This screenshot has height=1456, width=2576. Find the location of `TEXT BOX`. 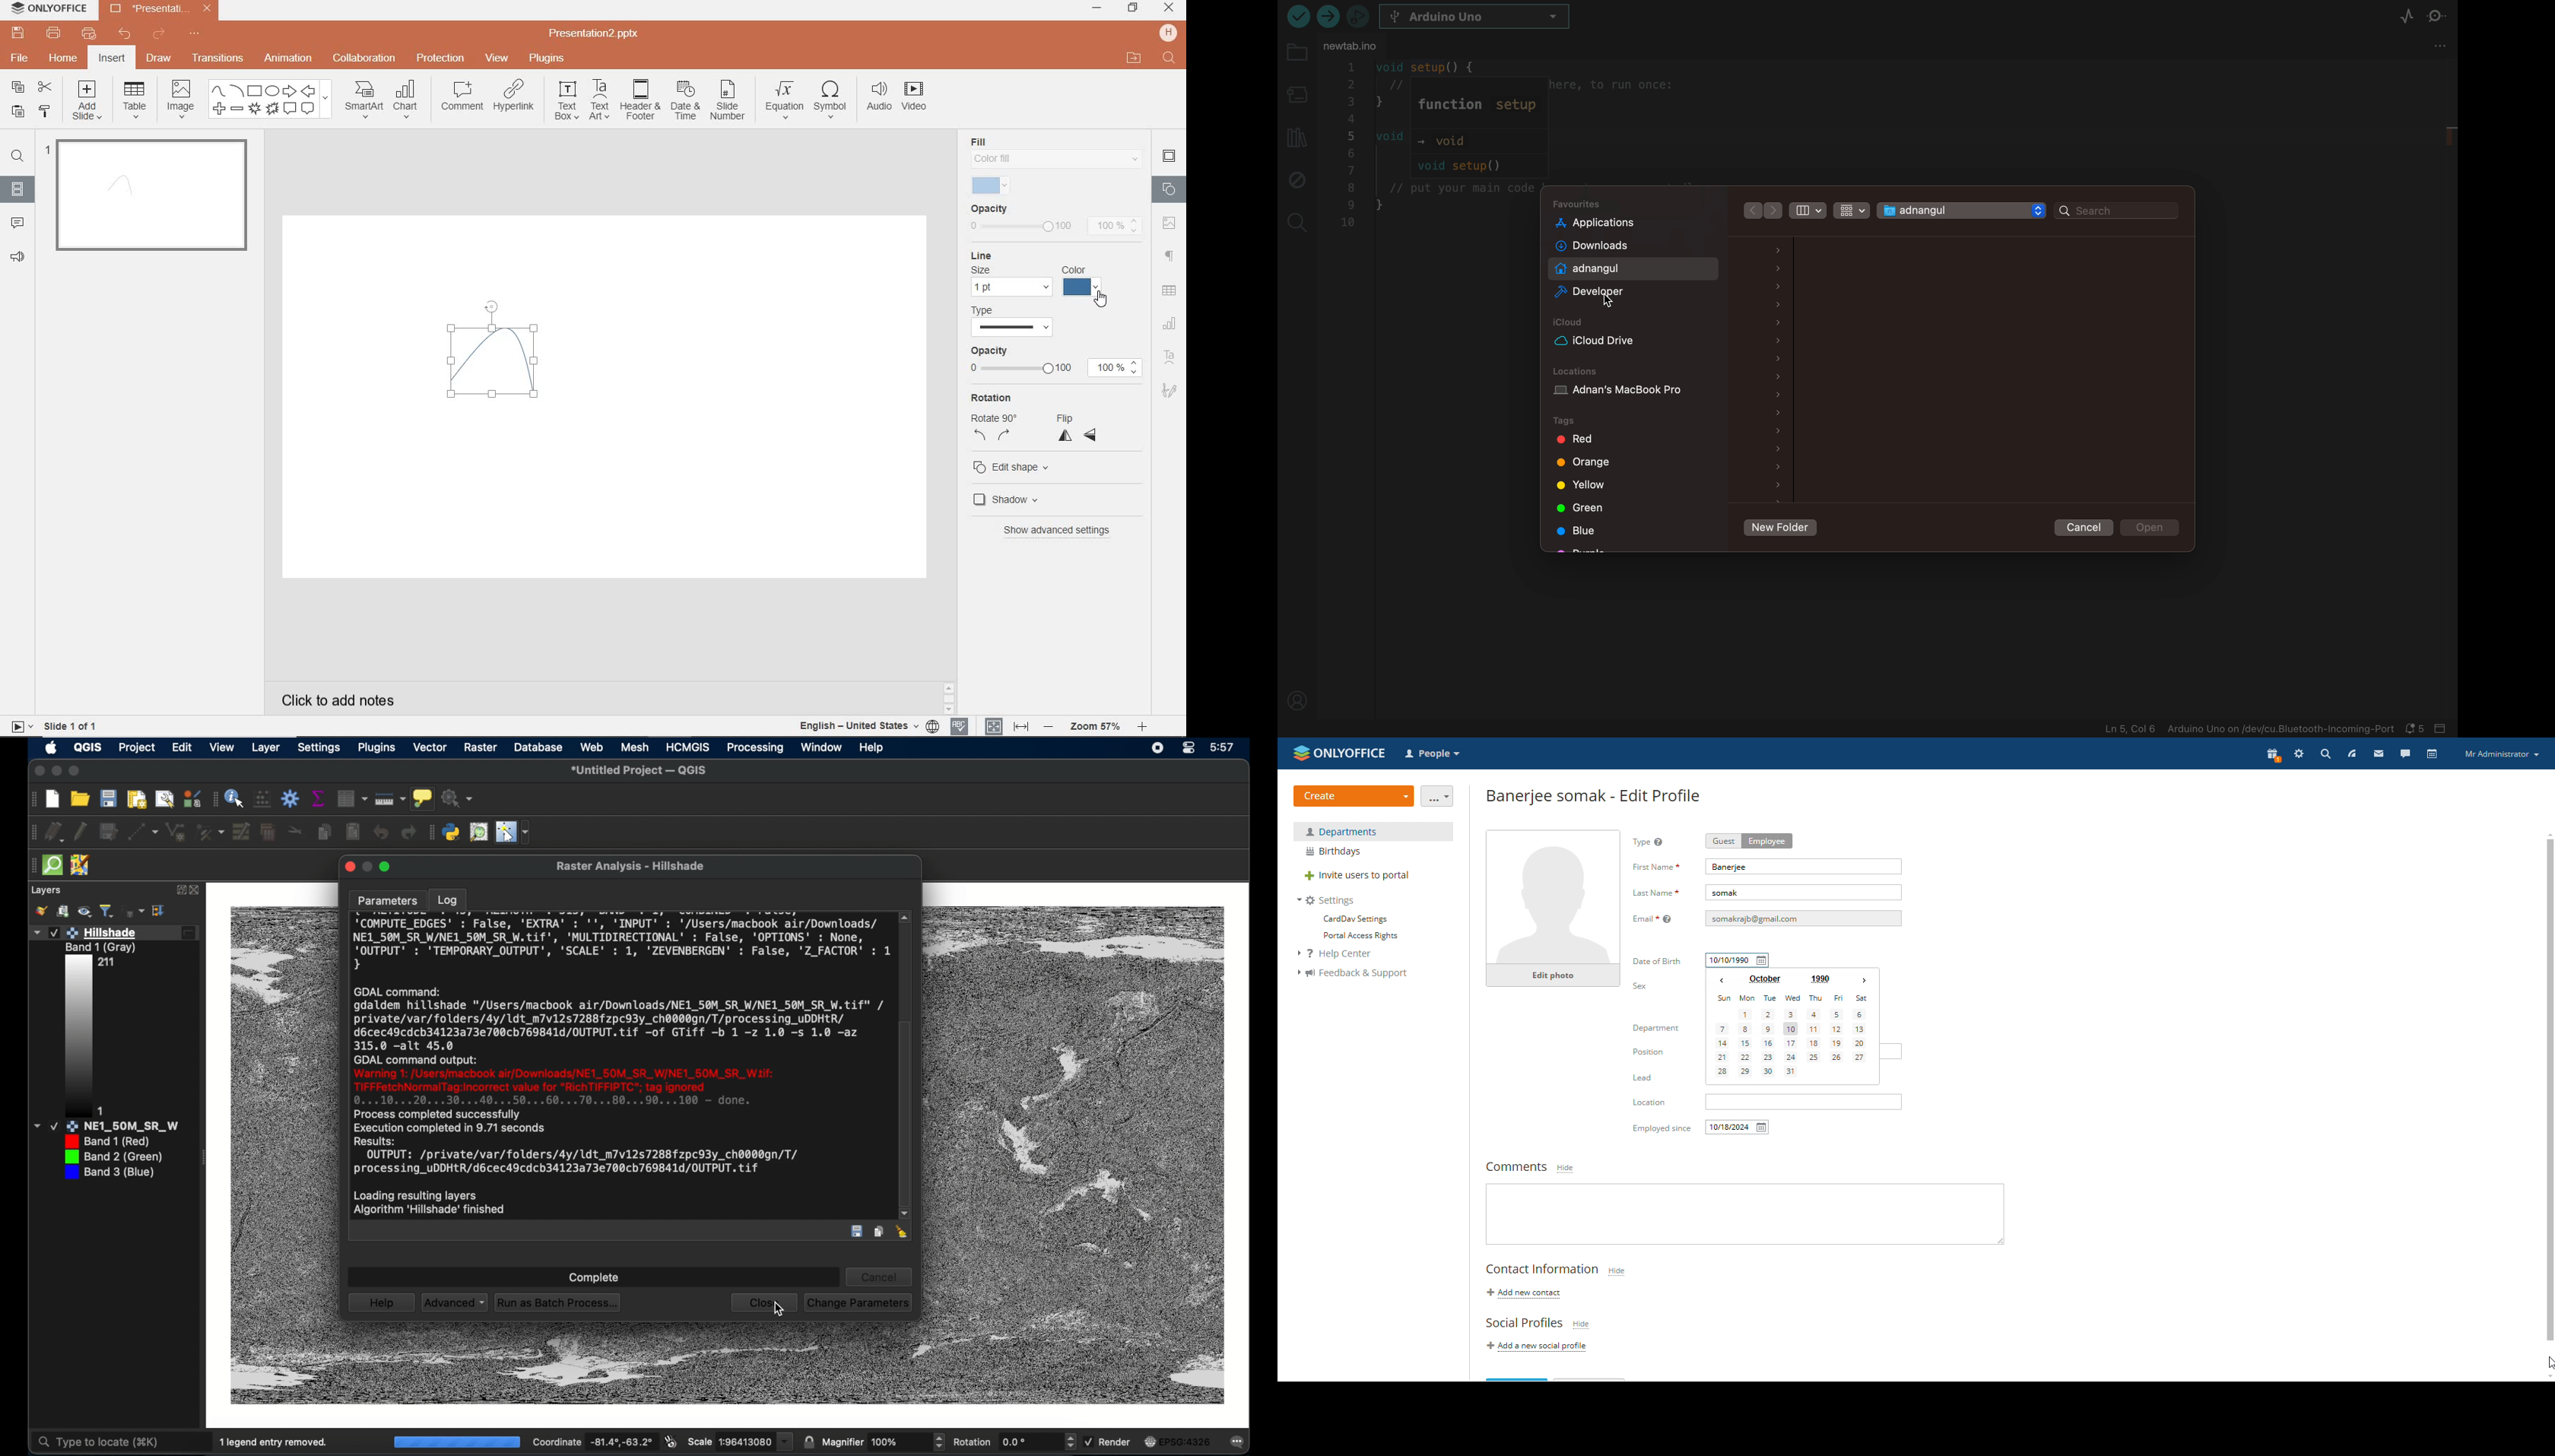

TEXT BOX is located at coordinates (565, 103).